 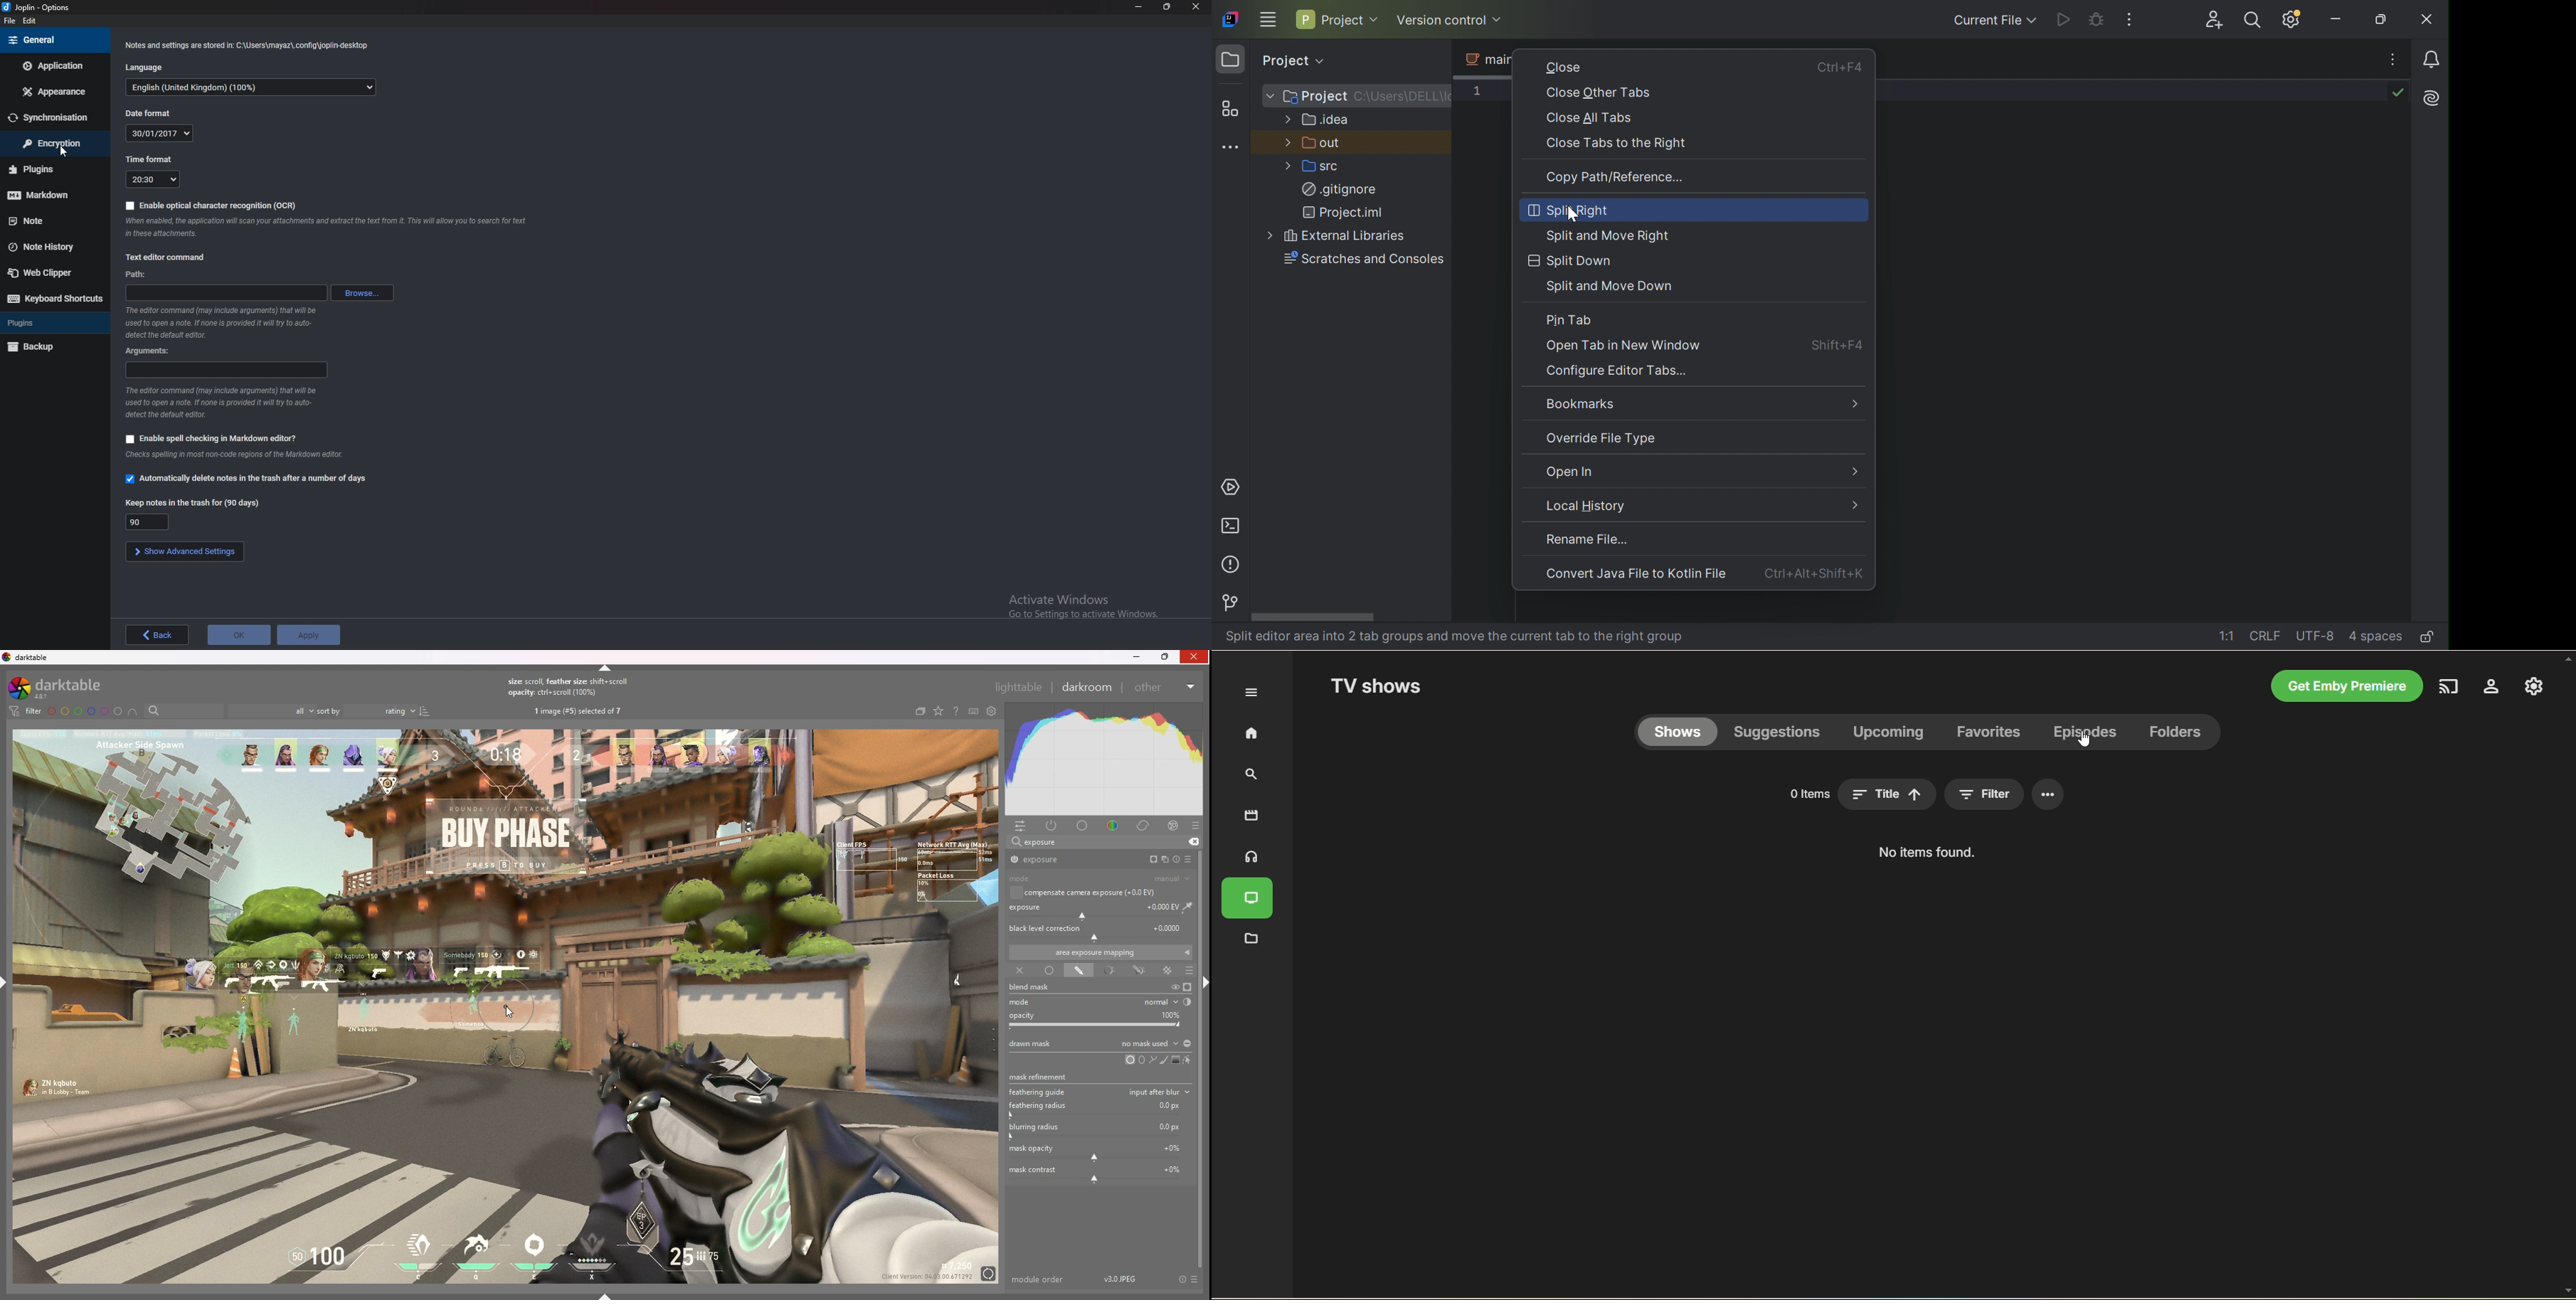 I want to click on enable ocr, so click(x=215, y=206).